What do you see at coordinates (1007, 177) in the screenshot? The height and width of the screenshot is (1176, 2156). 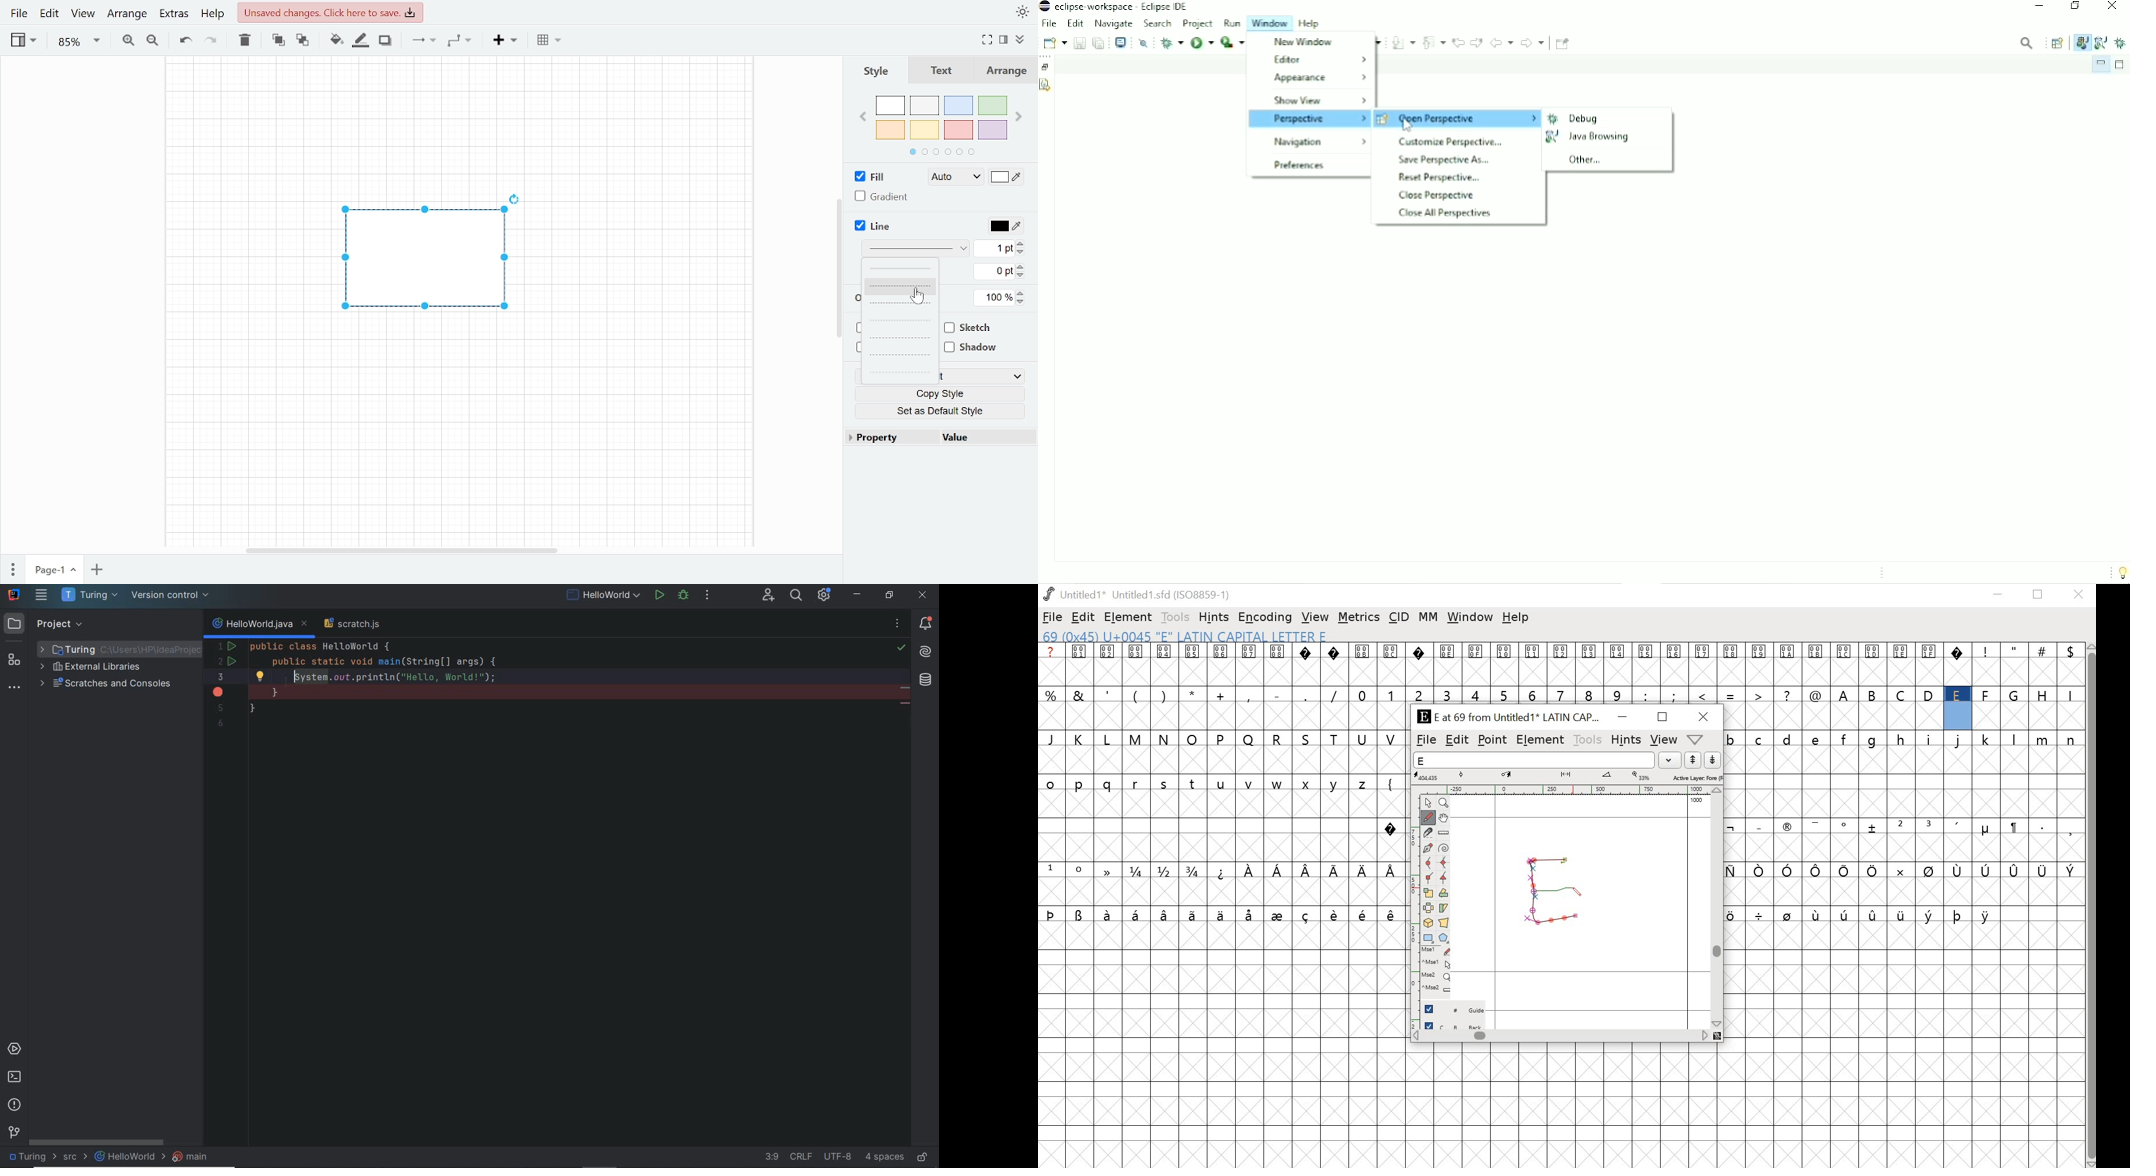 I see `Fill style` at bounding box center [1007, 177].